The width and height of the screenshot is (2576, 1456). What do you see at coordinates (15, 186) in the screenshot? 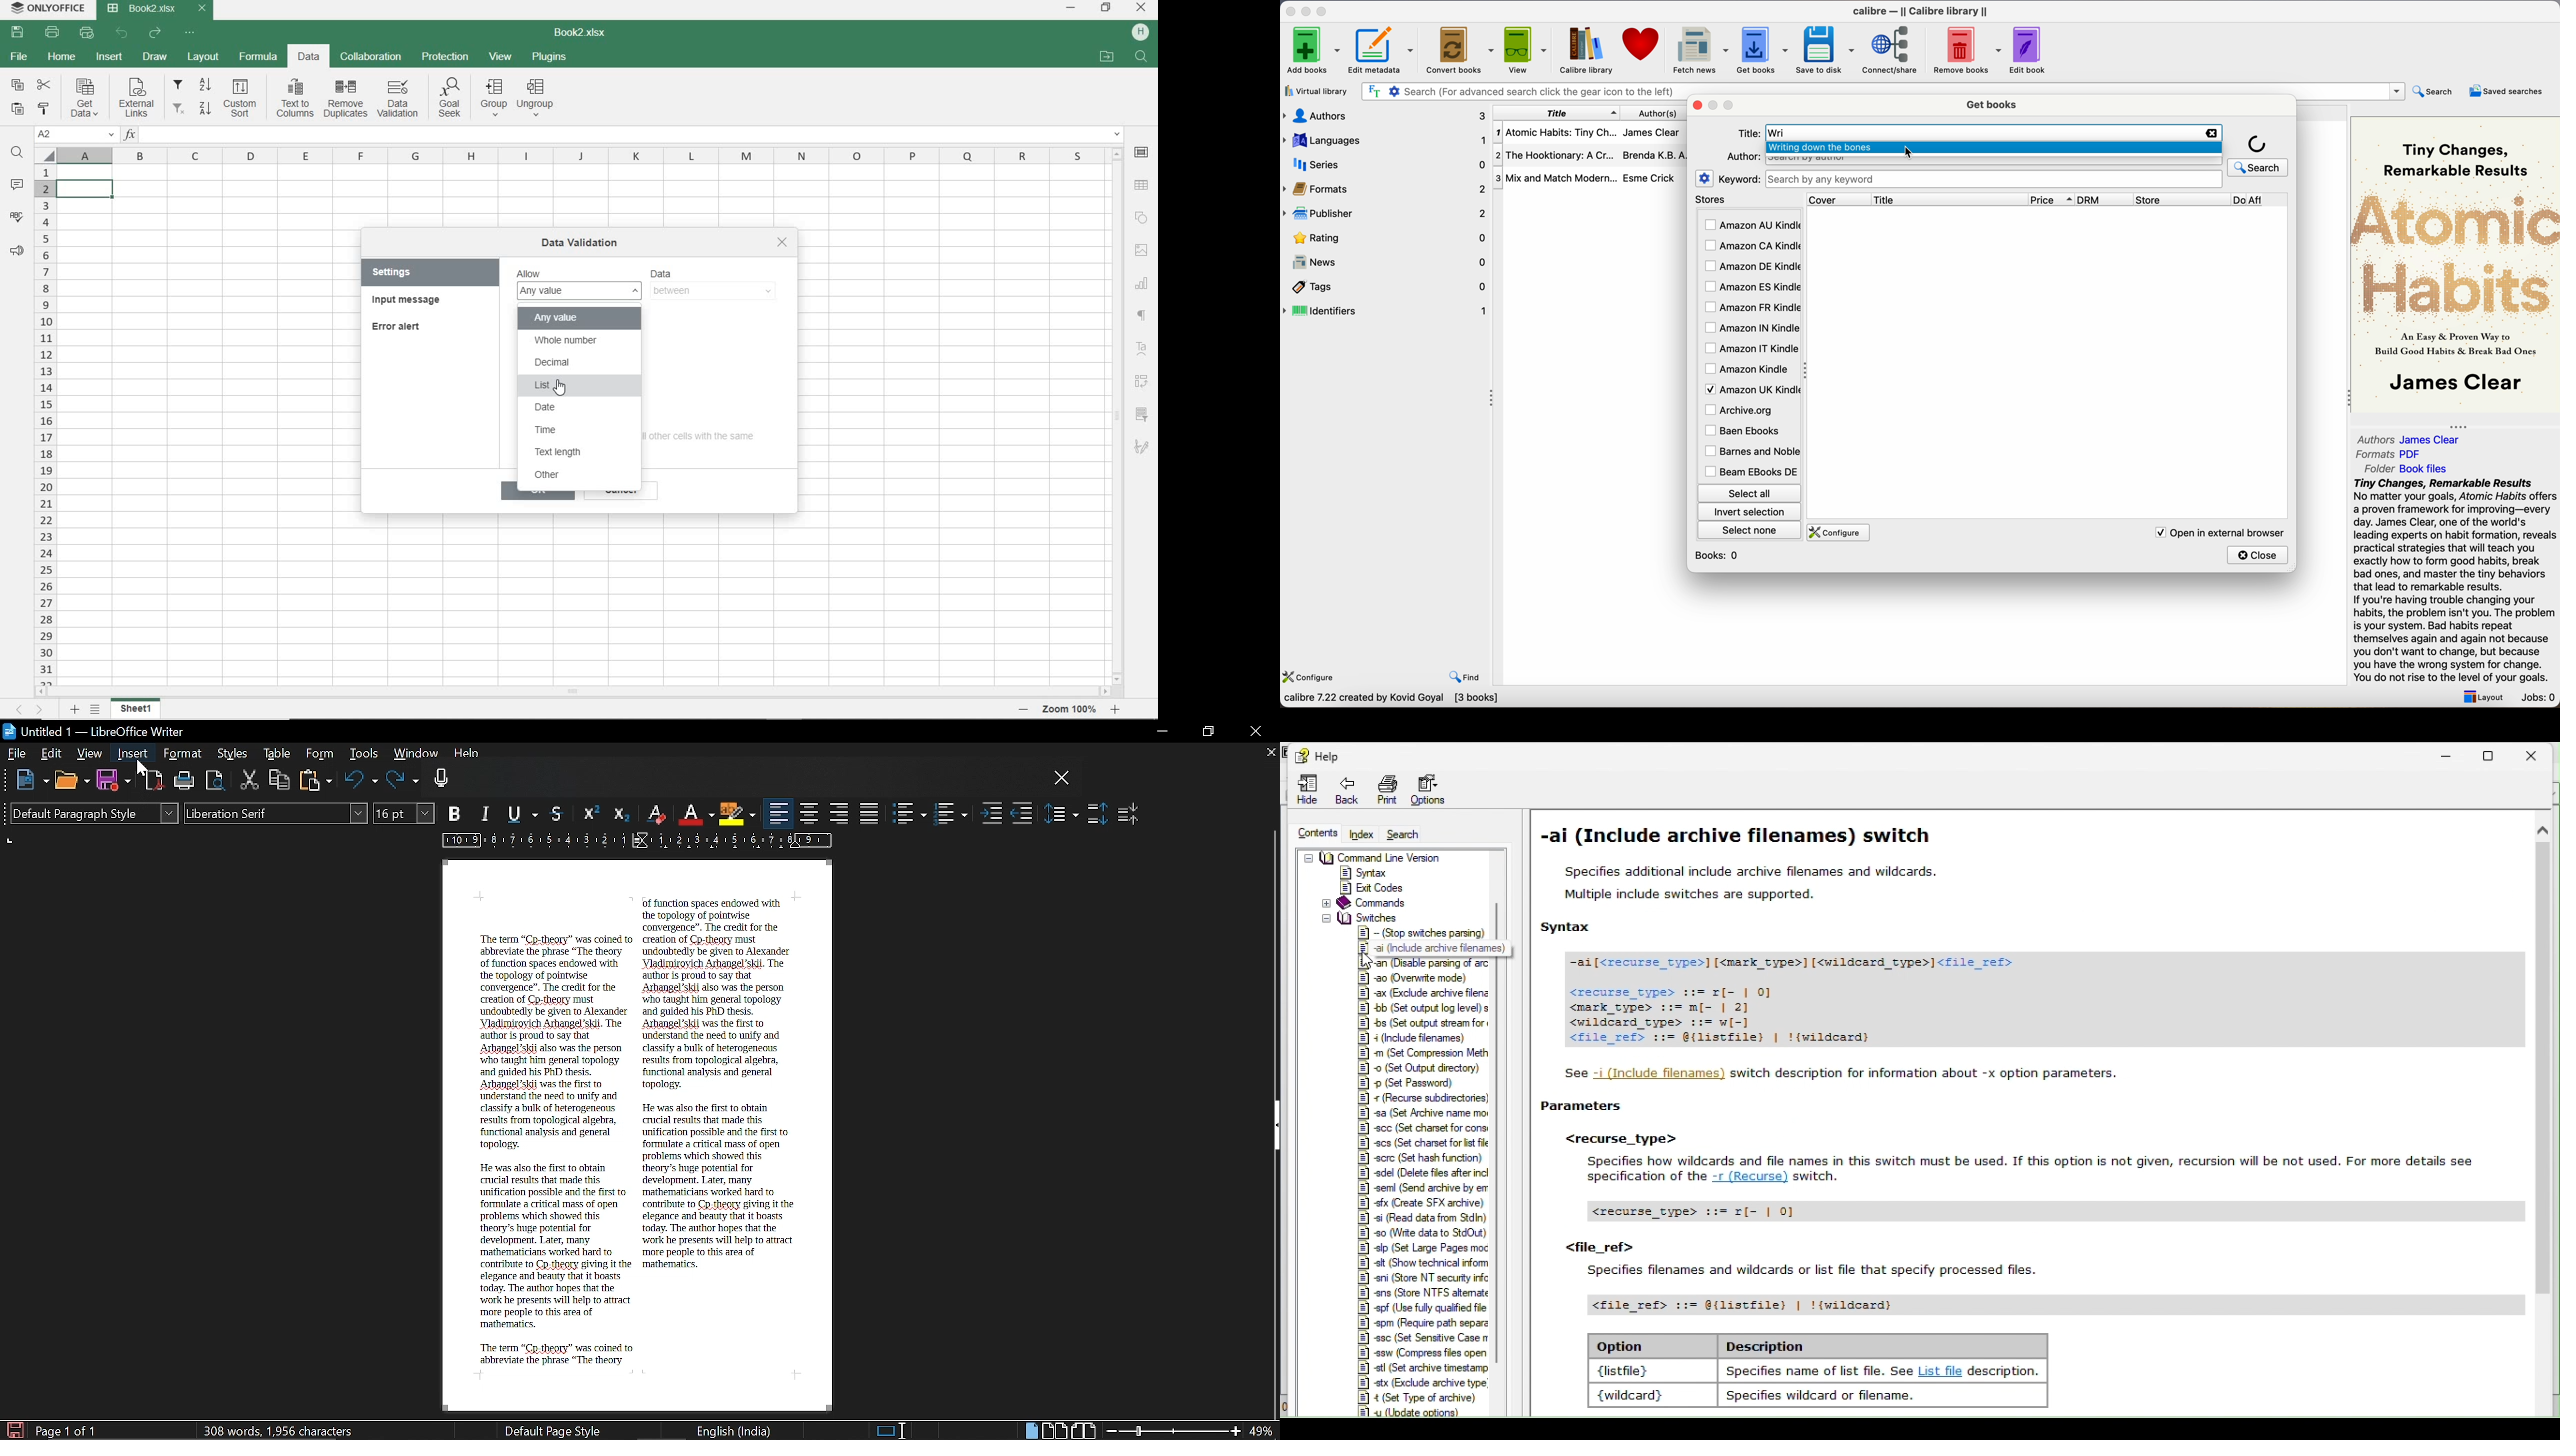
I see `COMMENTS` at bounding box center [15, 186].